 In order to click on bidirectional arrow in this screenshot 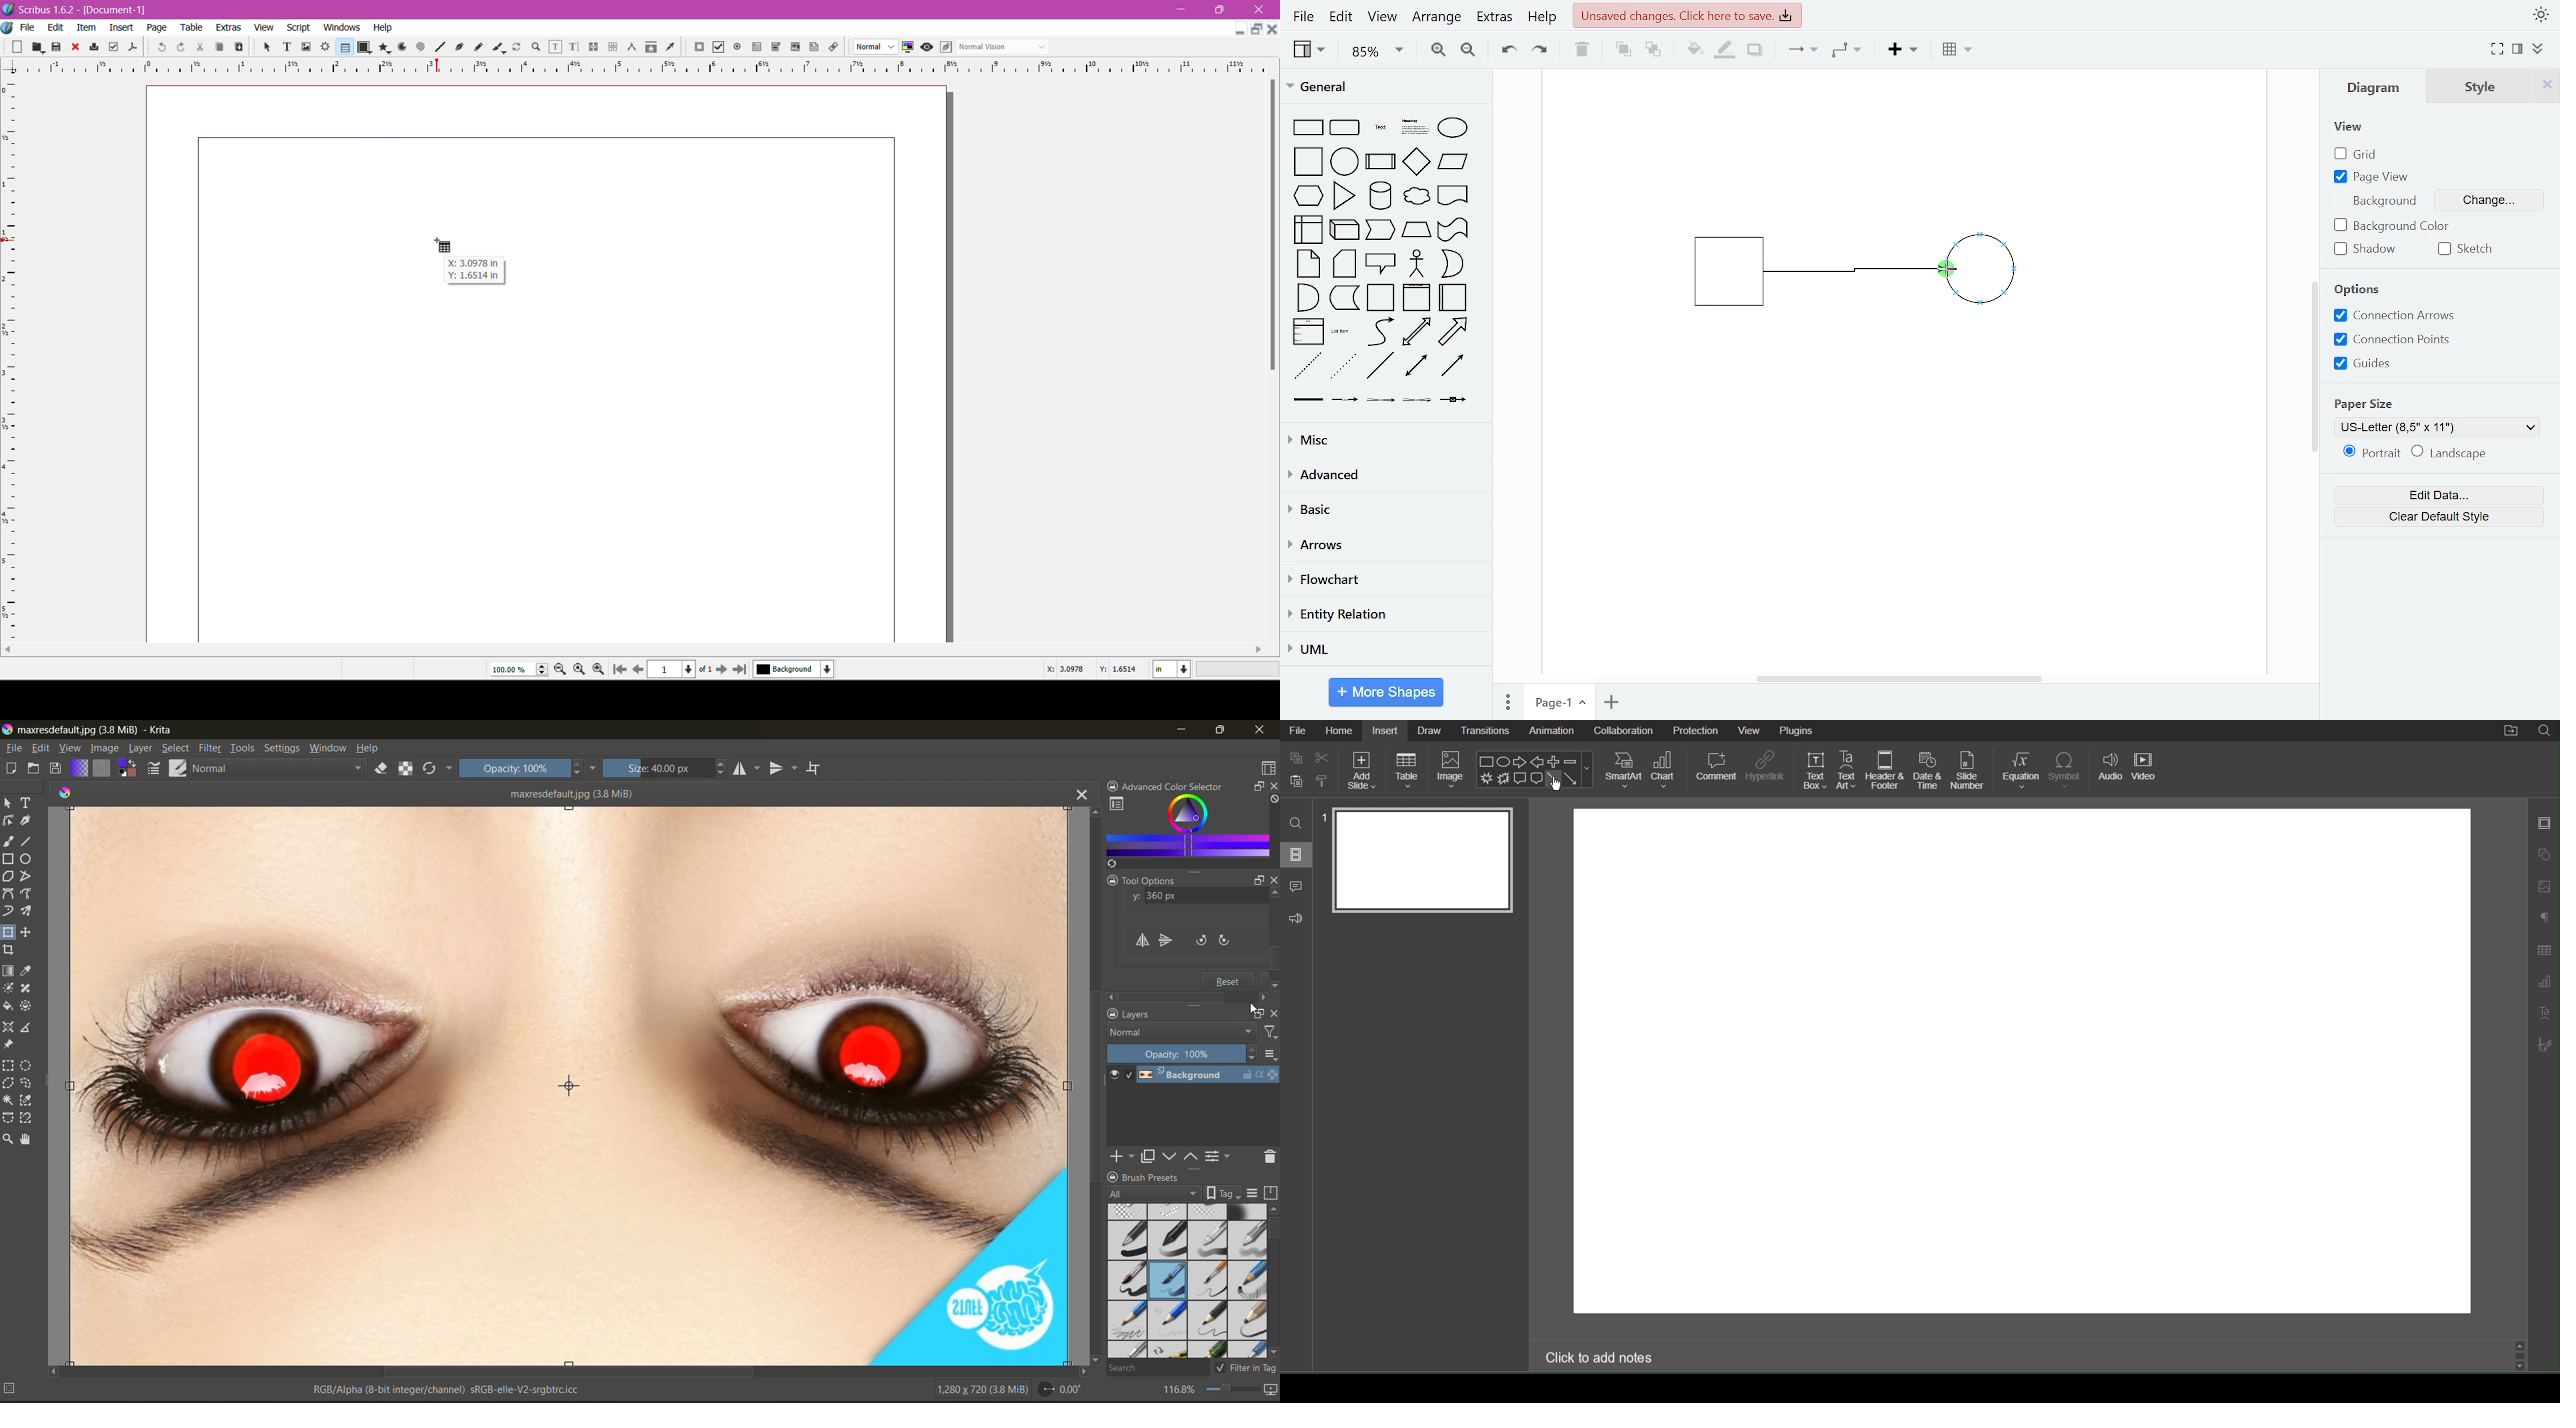, I will do `click(1416, 332)`.